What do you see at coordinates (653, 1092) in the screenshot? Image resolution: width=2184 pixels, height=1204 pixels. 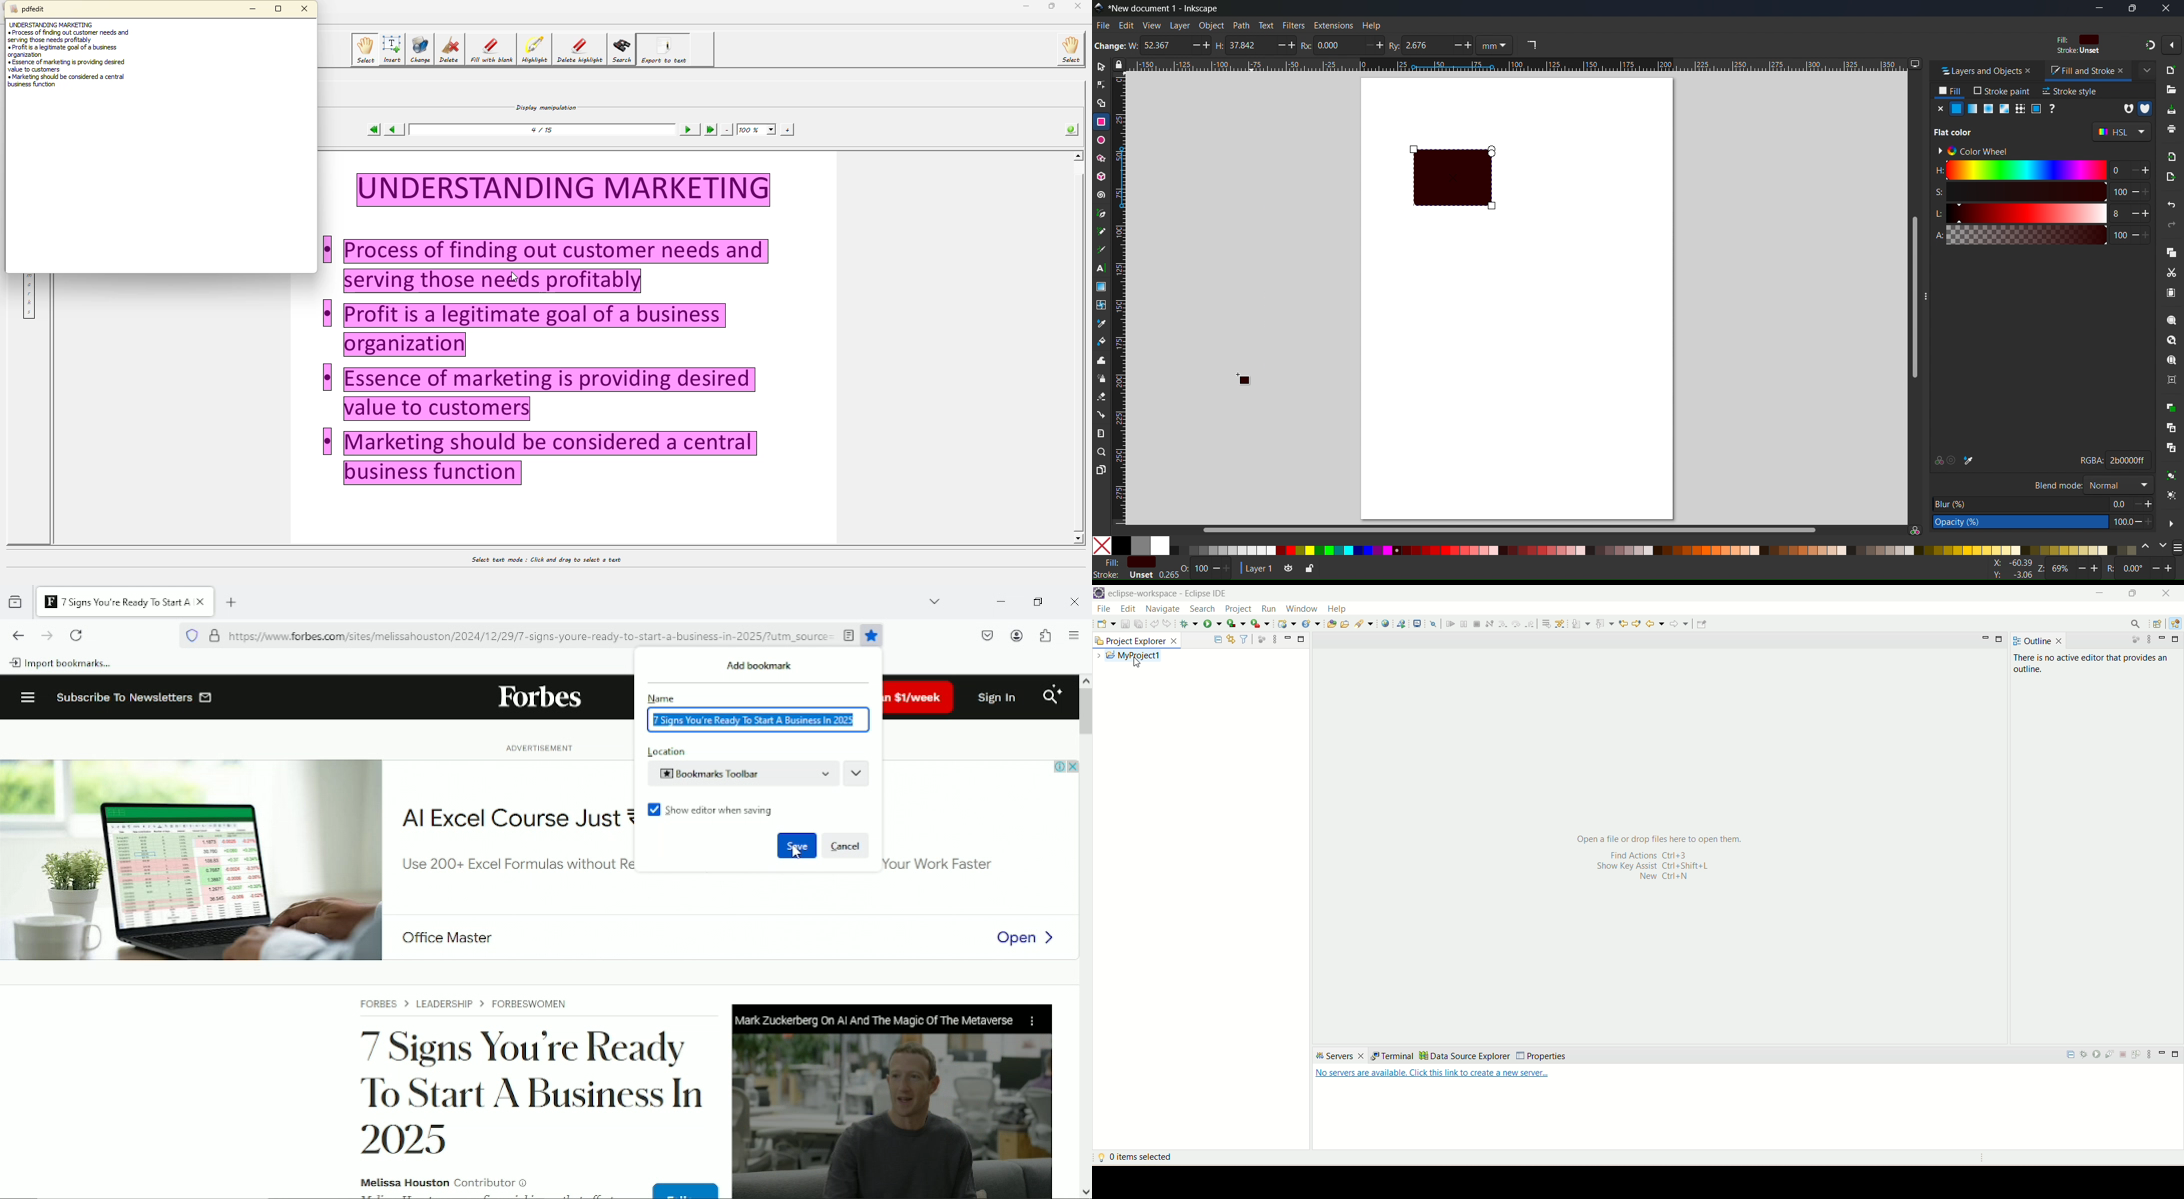 I see `Article` at bounding box center [653, 1092].